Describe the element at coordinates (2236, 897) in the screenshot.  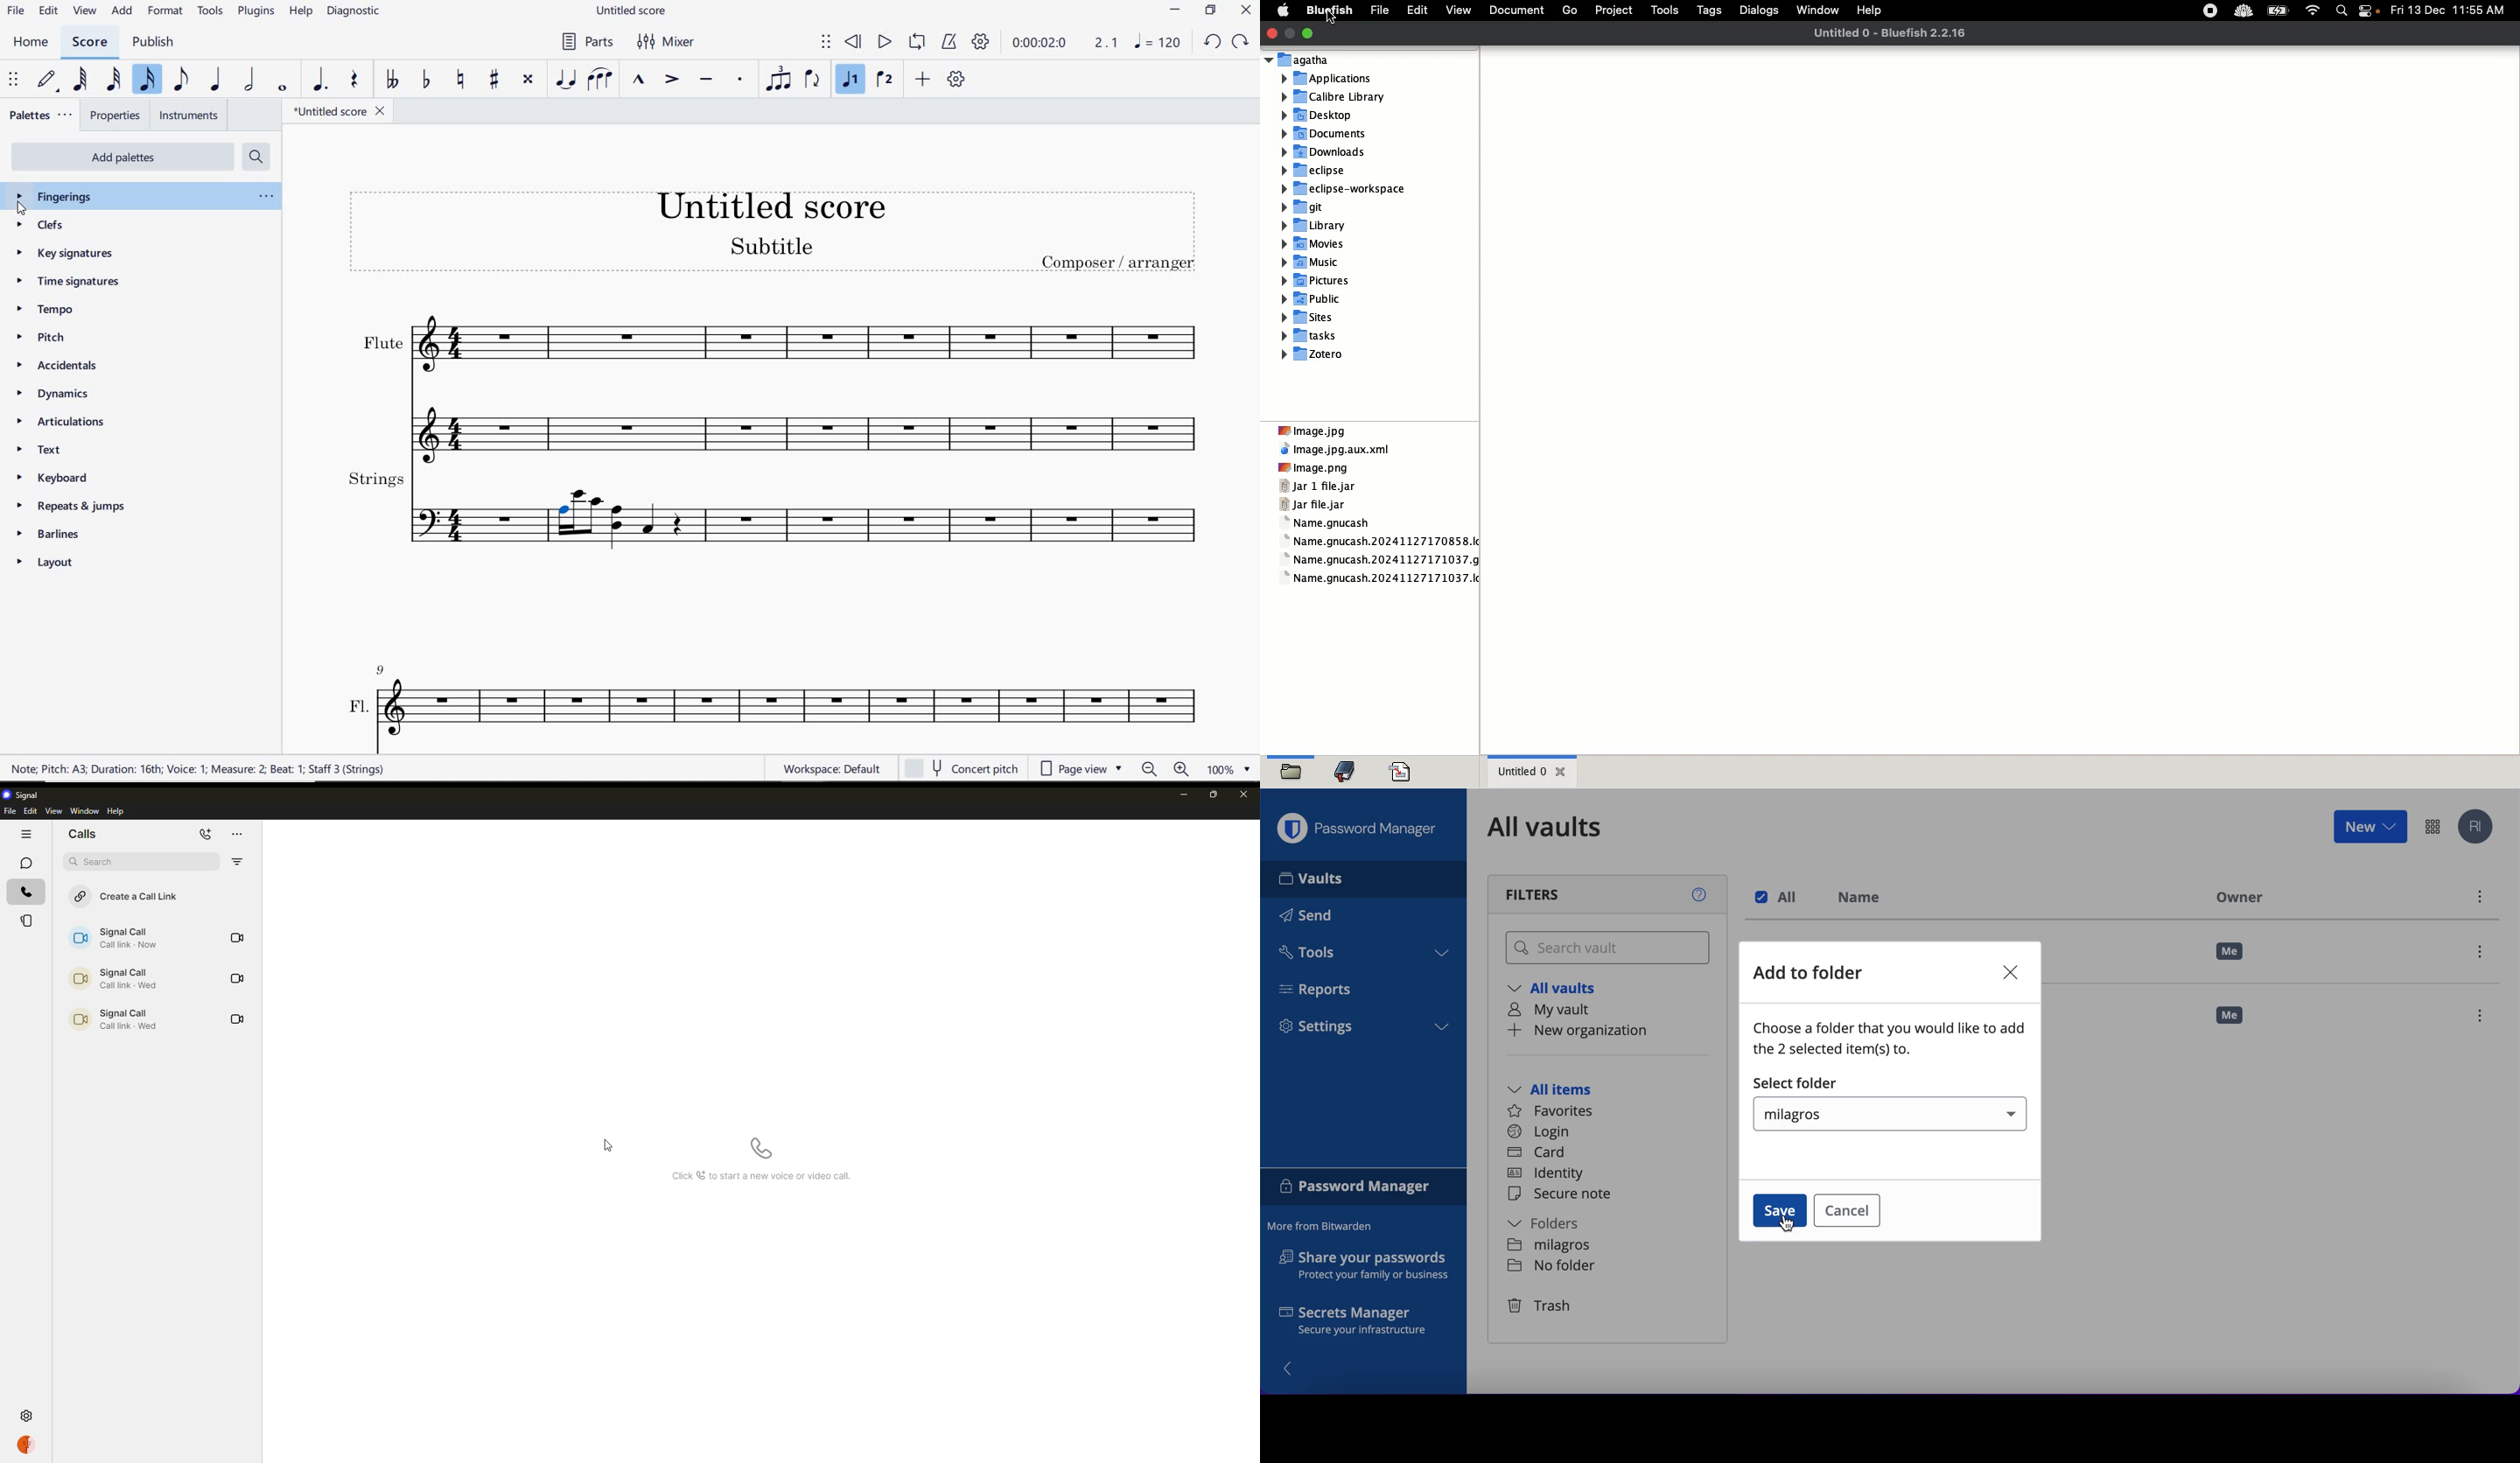
I see `owner` at that location.